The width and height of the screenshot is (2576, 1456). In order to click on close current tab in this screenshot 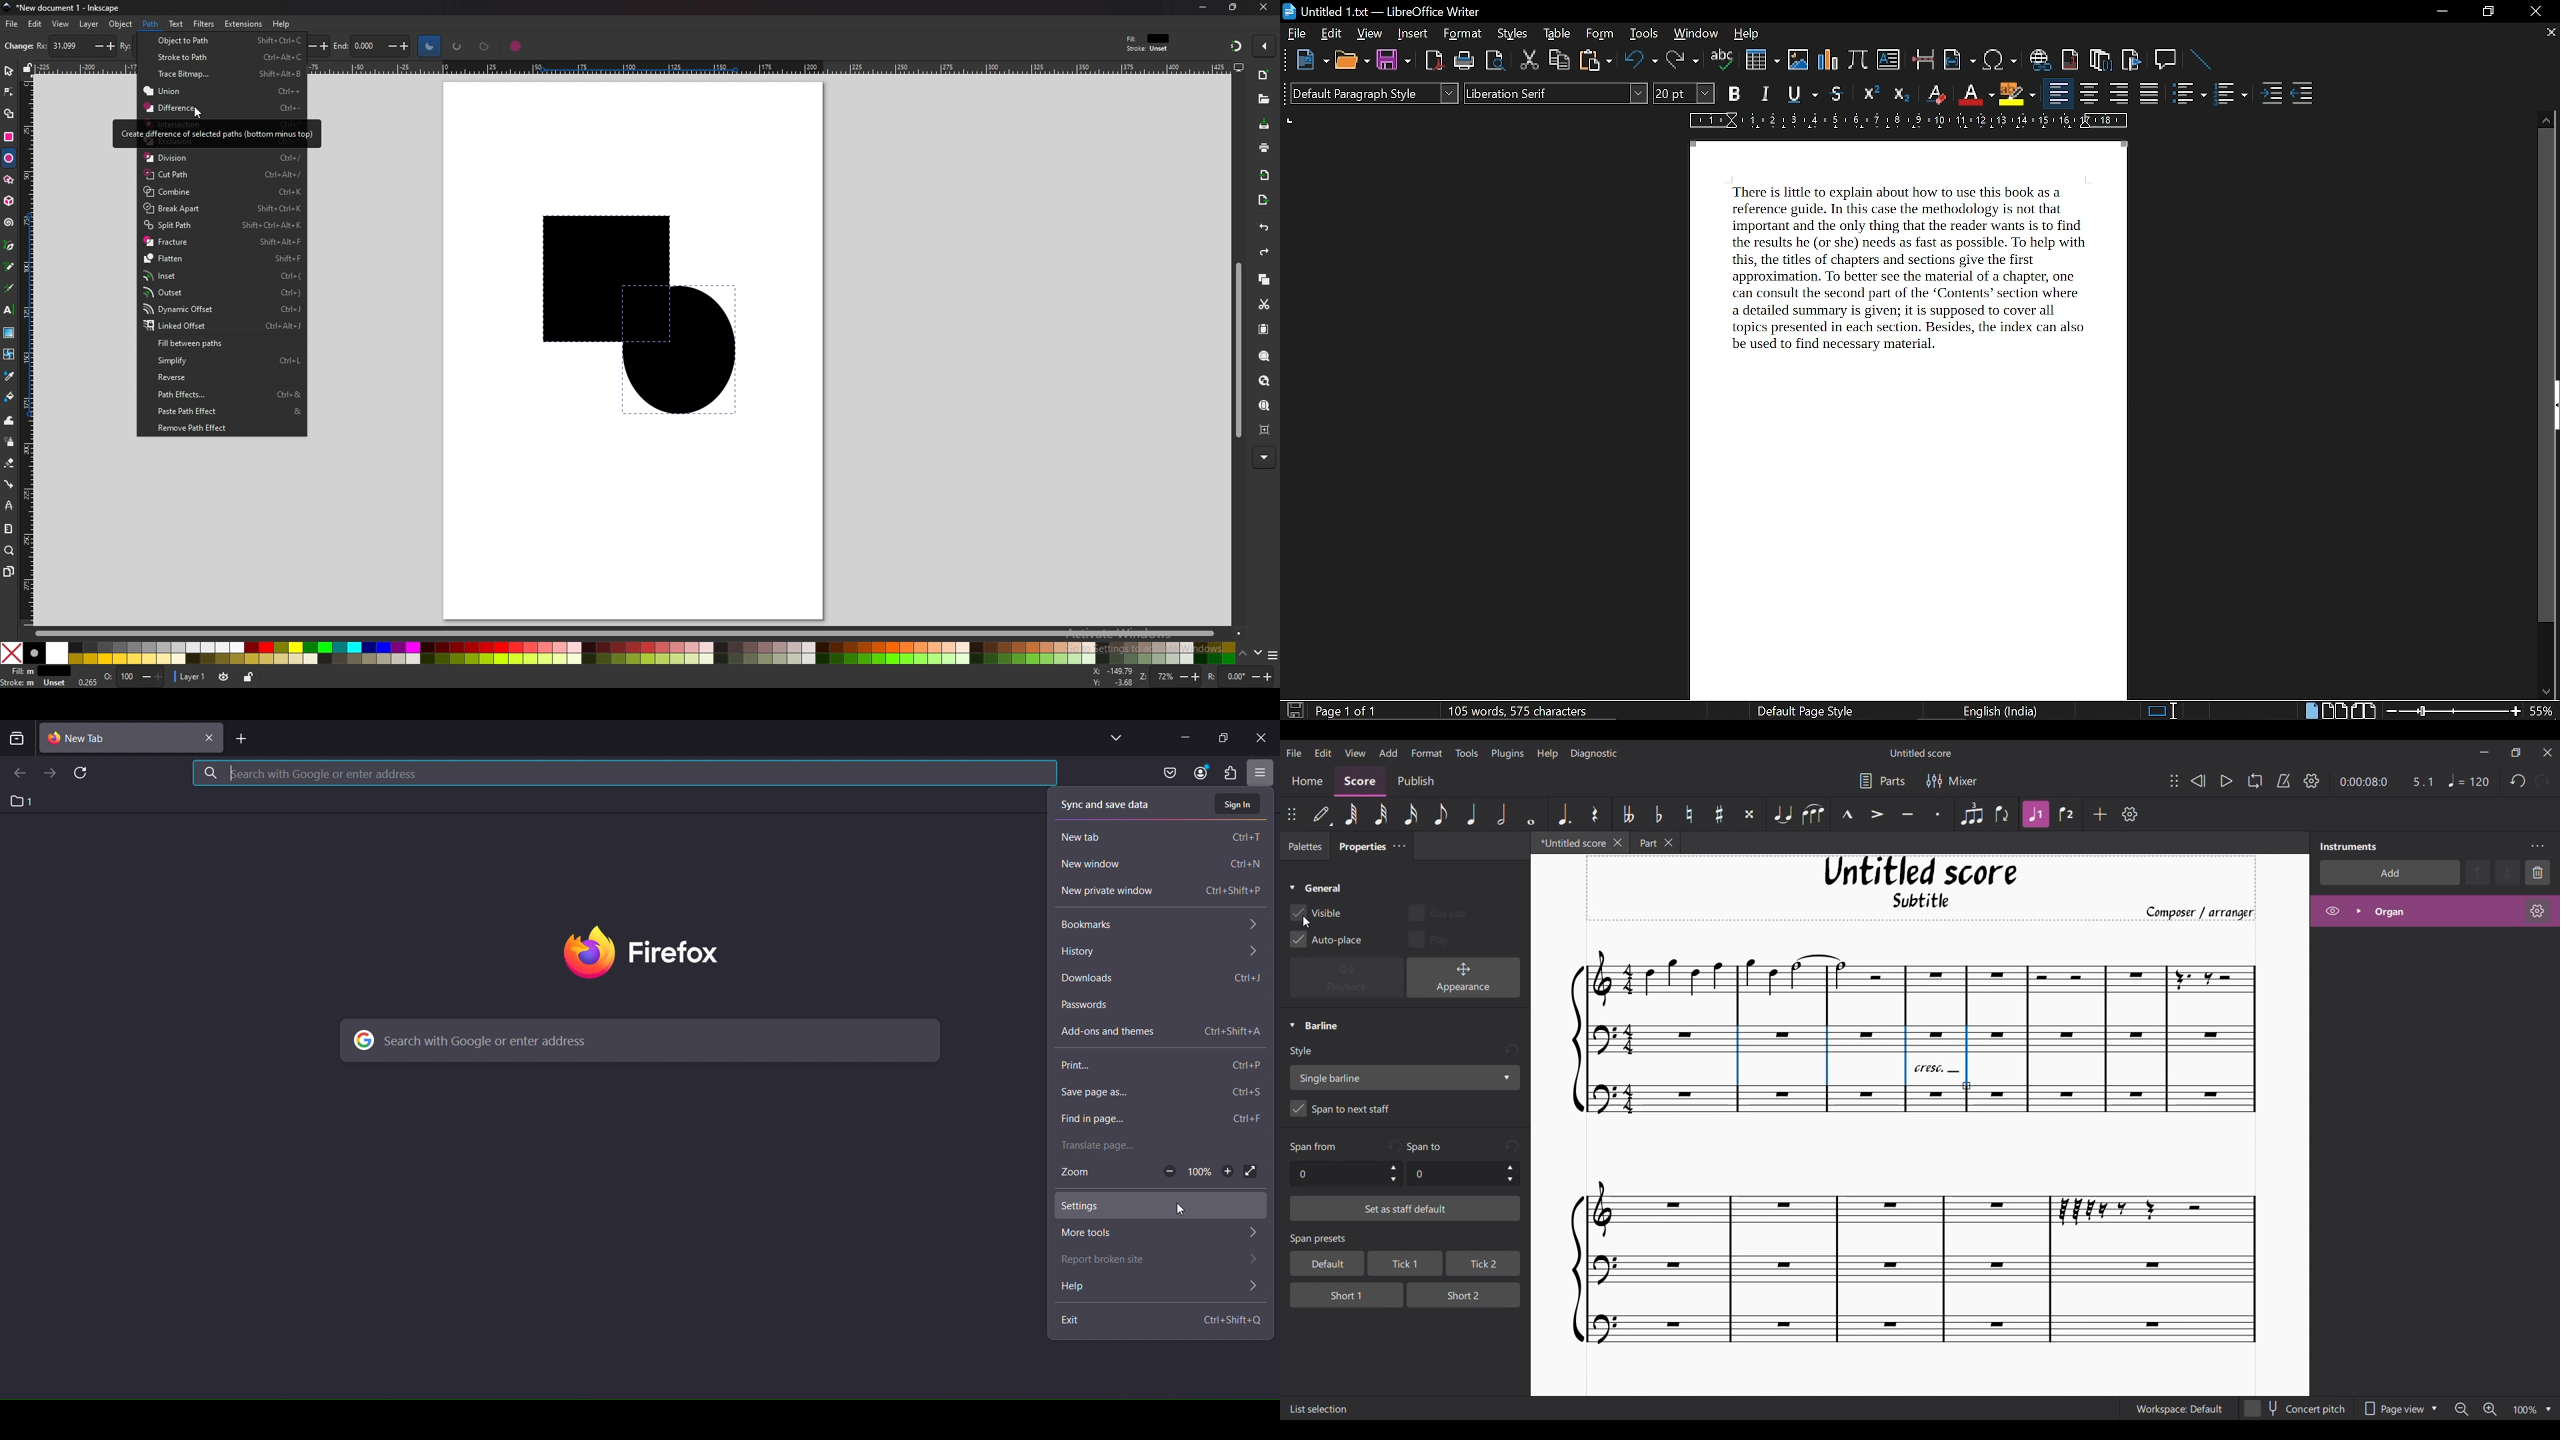, I will do `click(2546, 33)`.